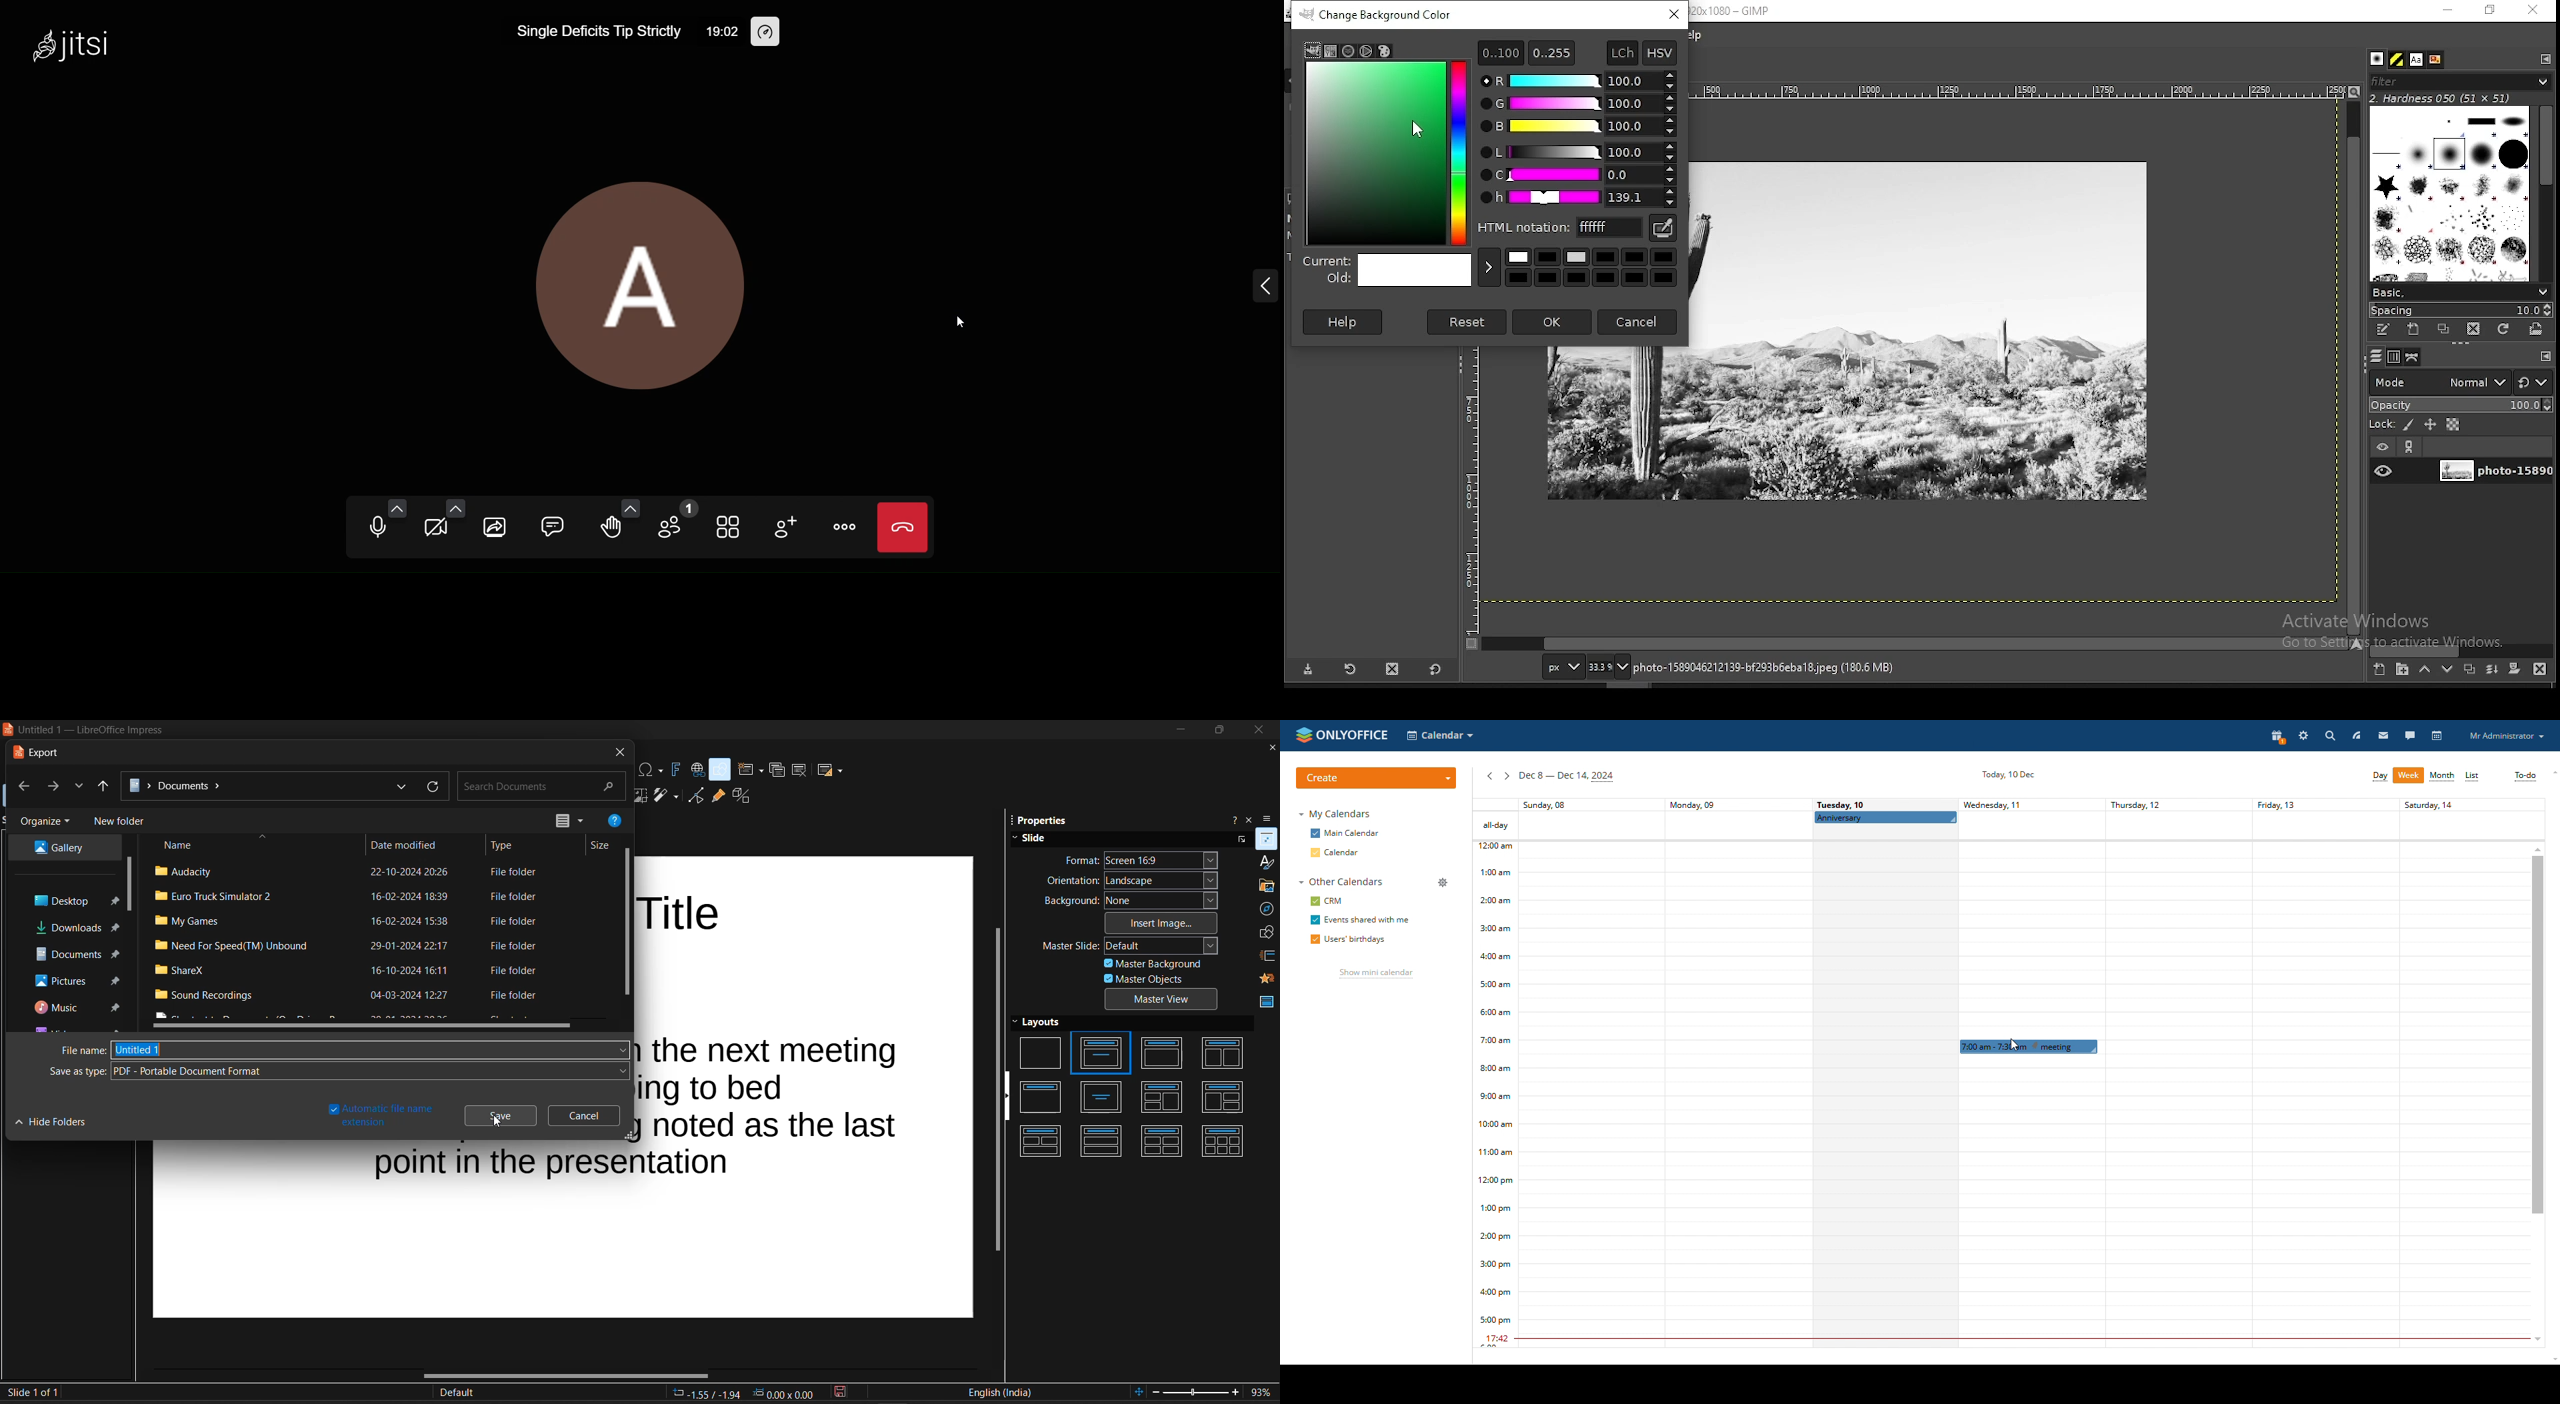 Image resolution: width=2576 pixels, height=1428 pixels. What do you see at coordinates (2460, 310) in the screenshot?
I see `spacing` at bounding box center [2460, 310].